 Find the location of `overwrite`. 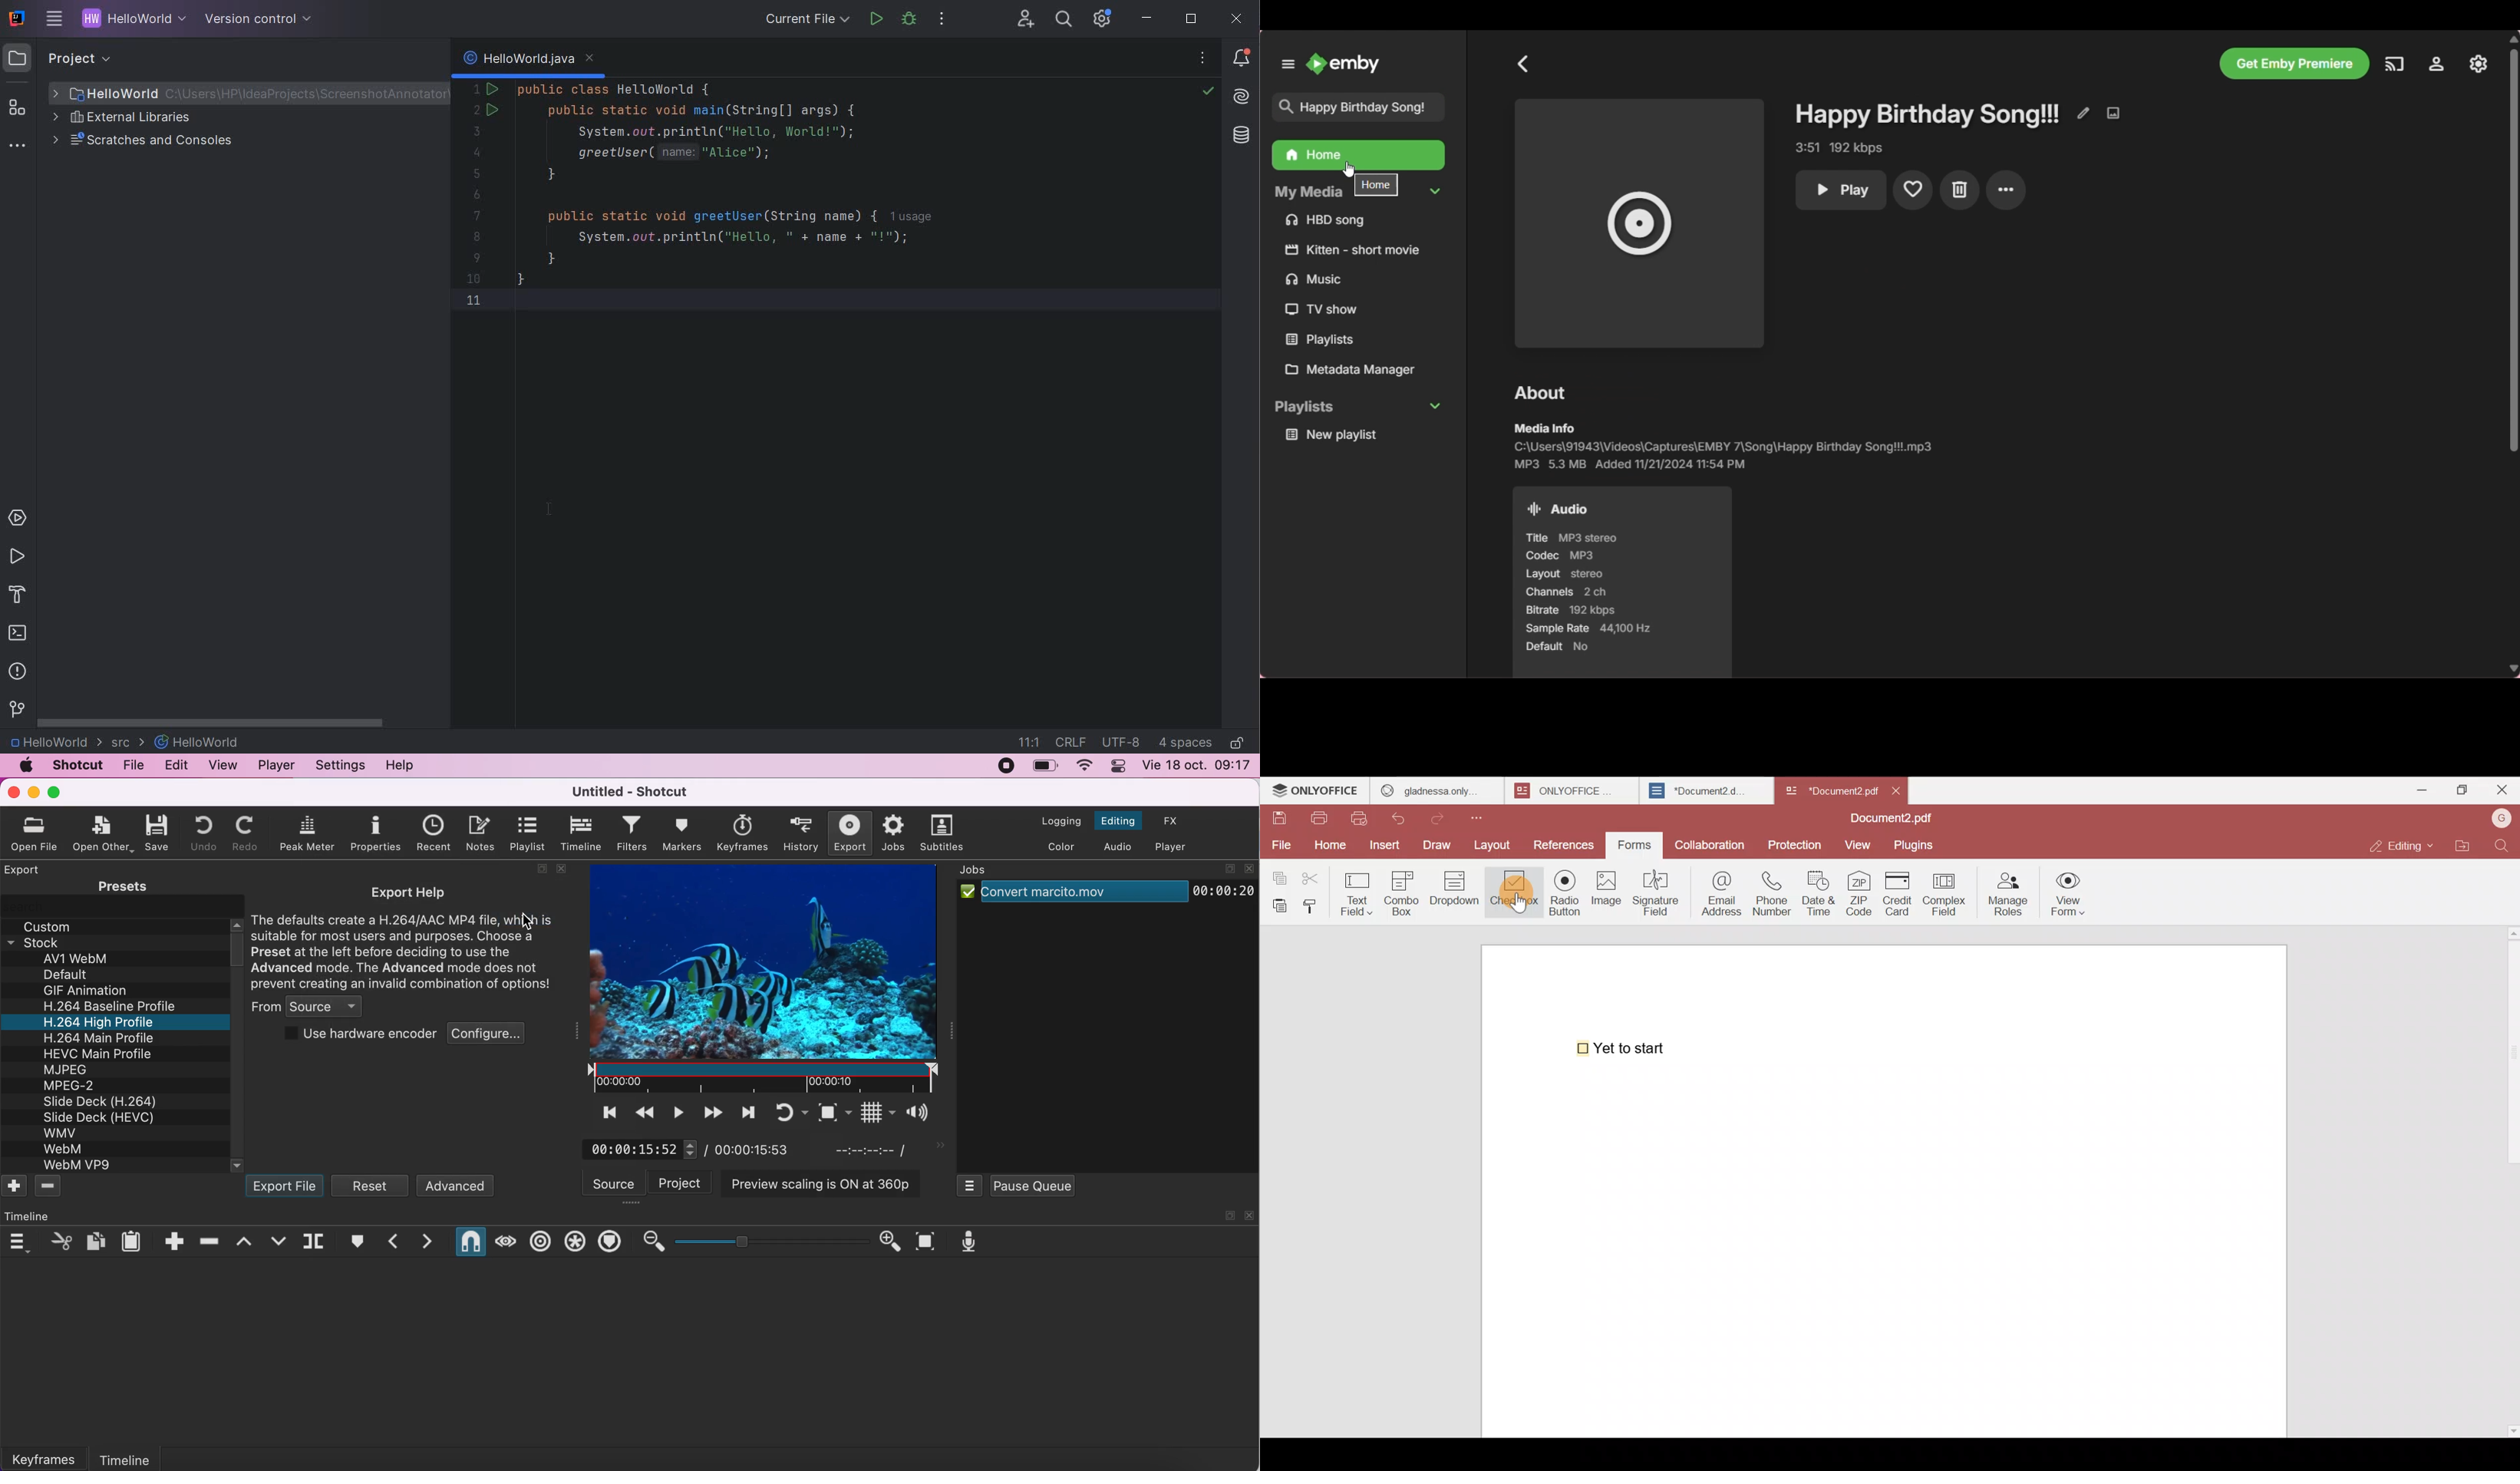

overwrite is located at coordinates (279, 1241).